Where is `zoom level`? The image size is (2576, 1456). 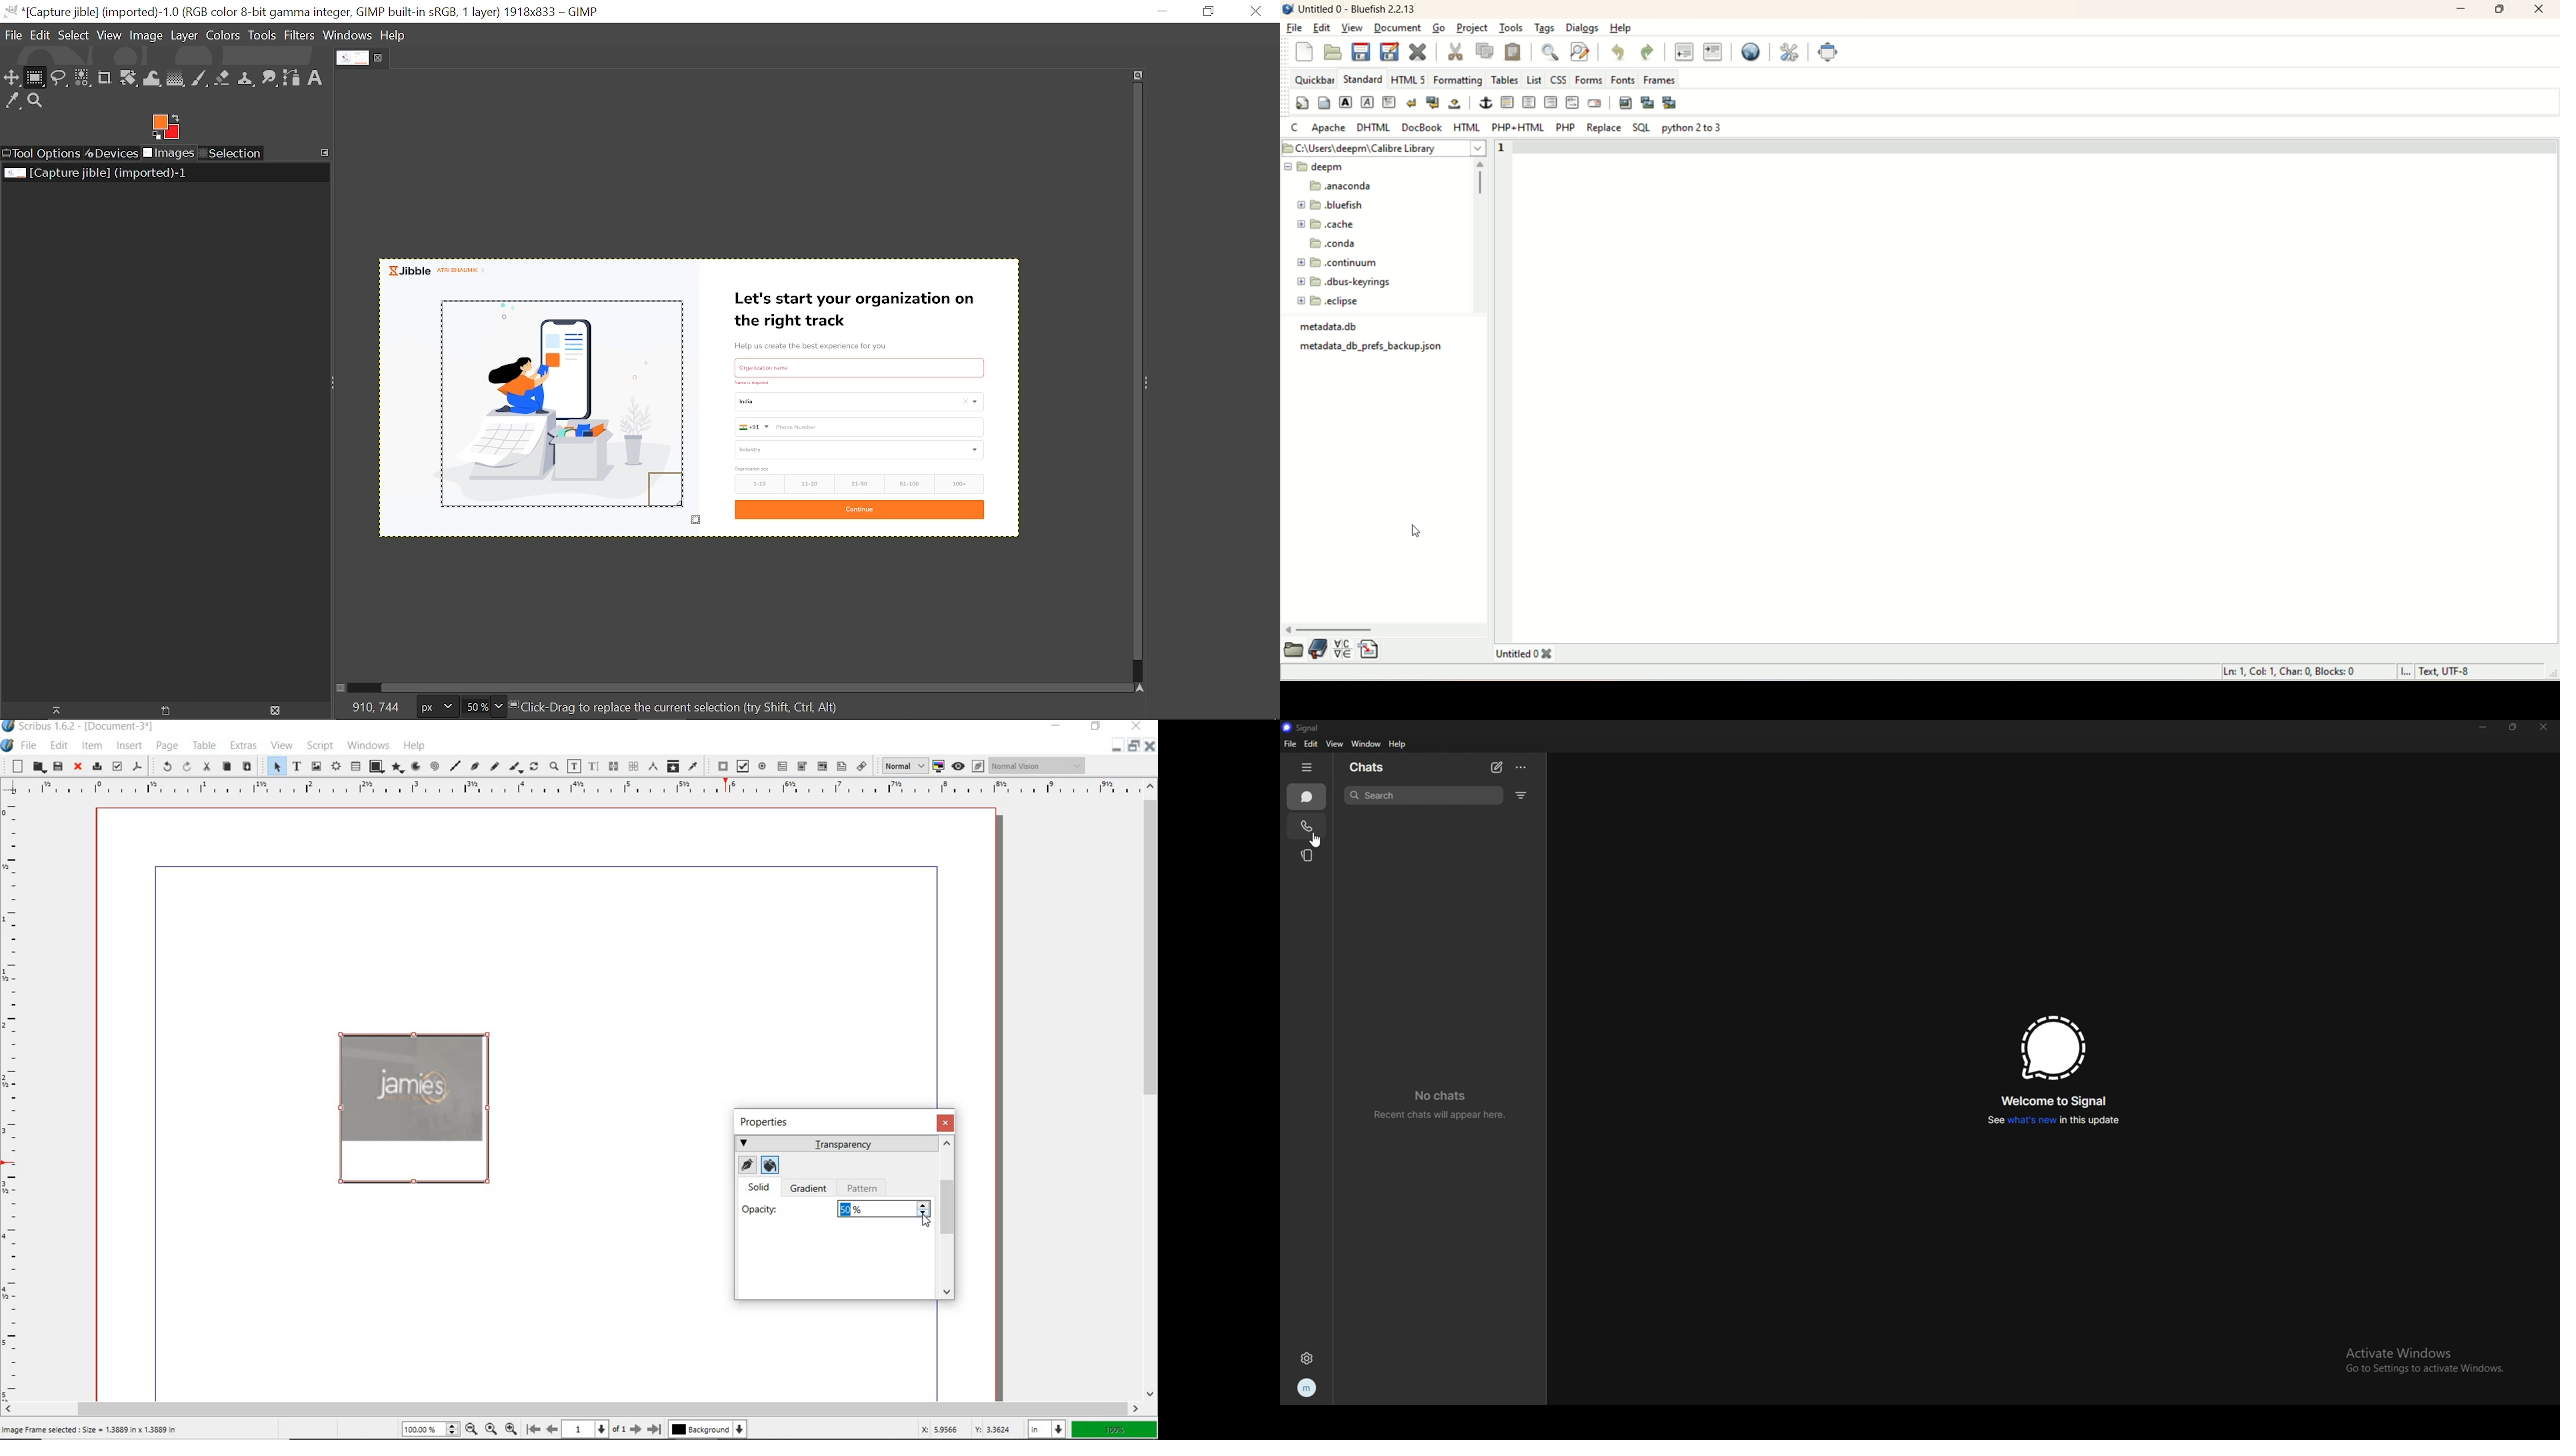 zoom level is located at coordinates (426, 1430).